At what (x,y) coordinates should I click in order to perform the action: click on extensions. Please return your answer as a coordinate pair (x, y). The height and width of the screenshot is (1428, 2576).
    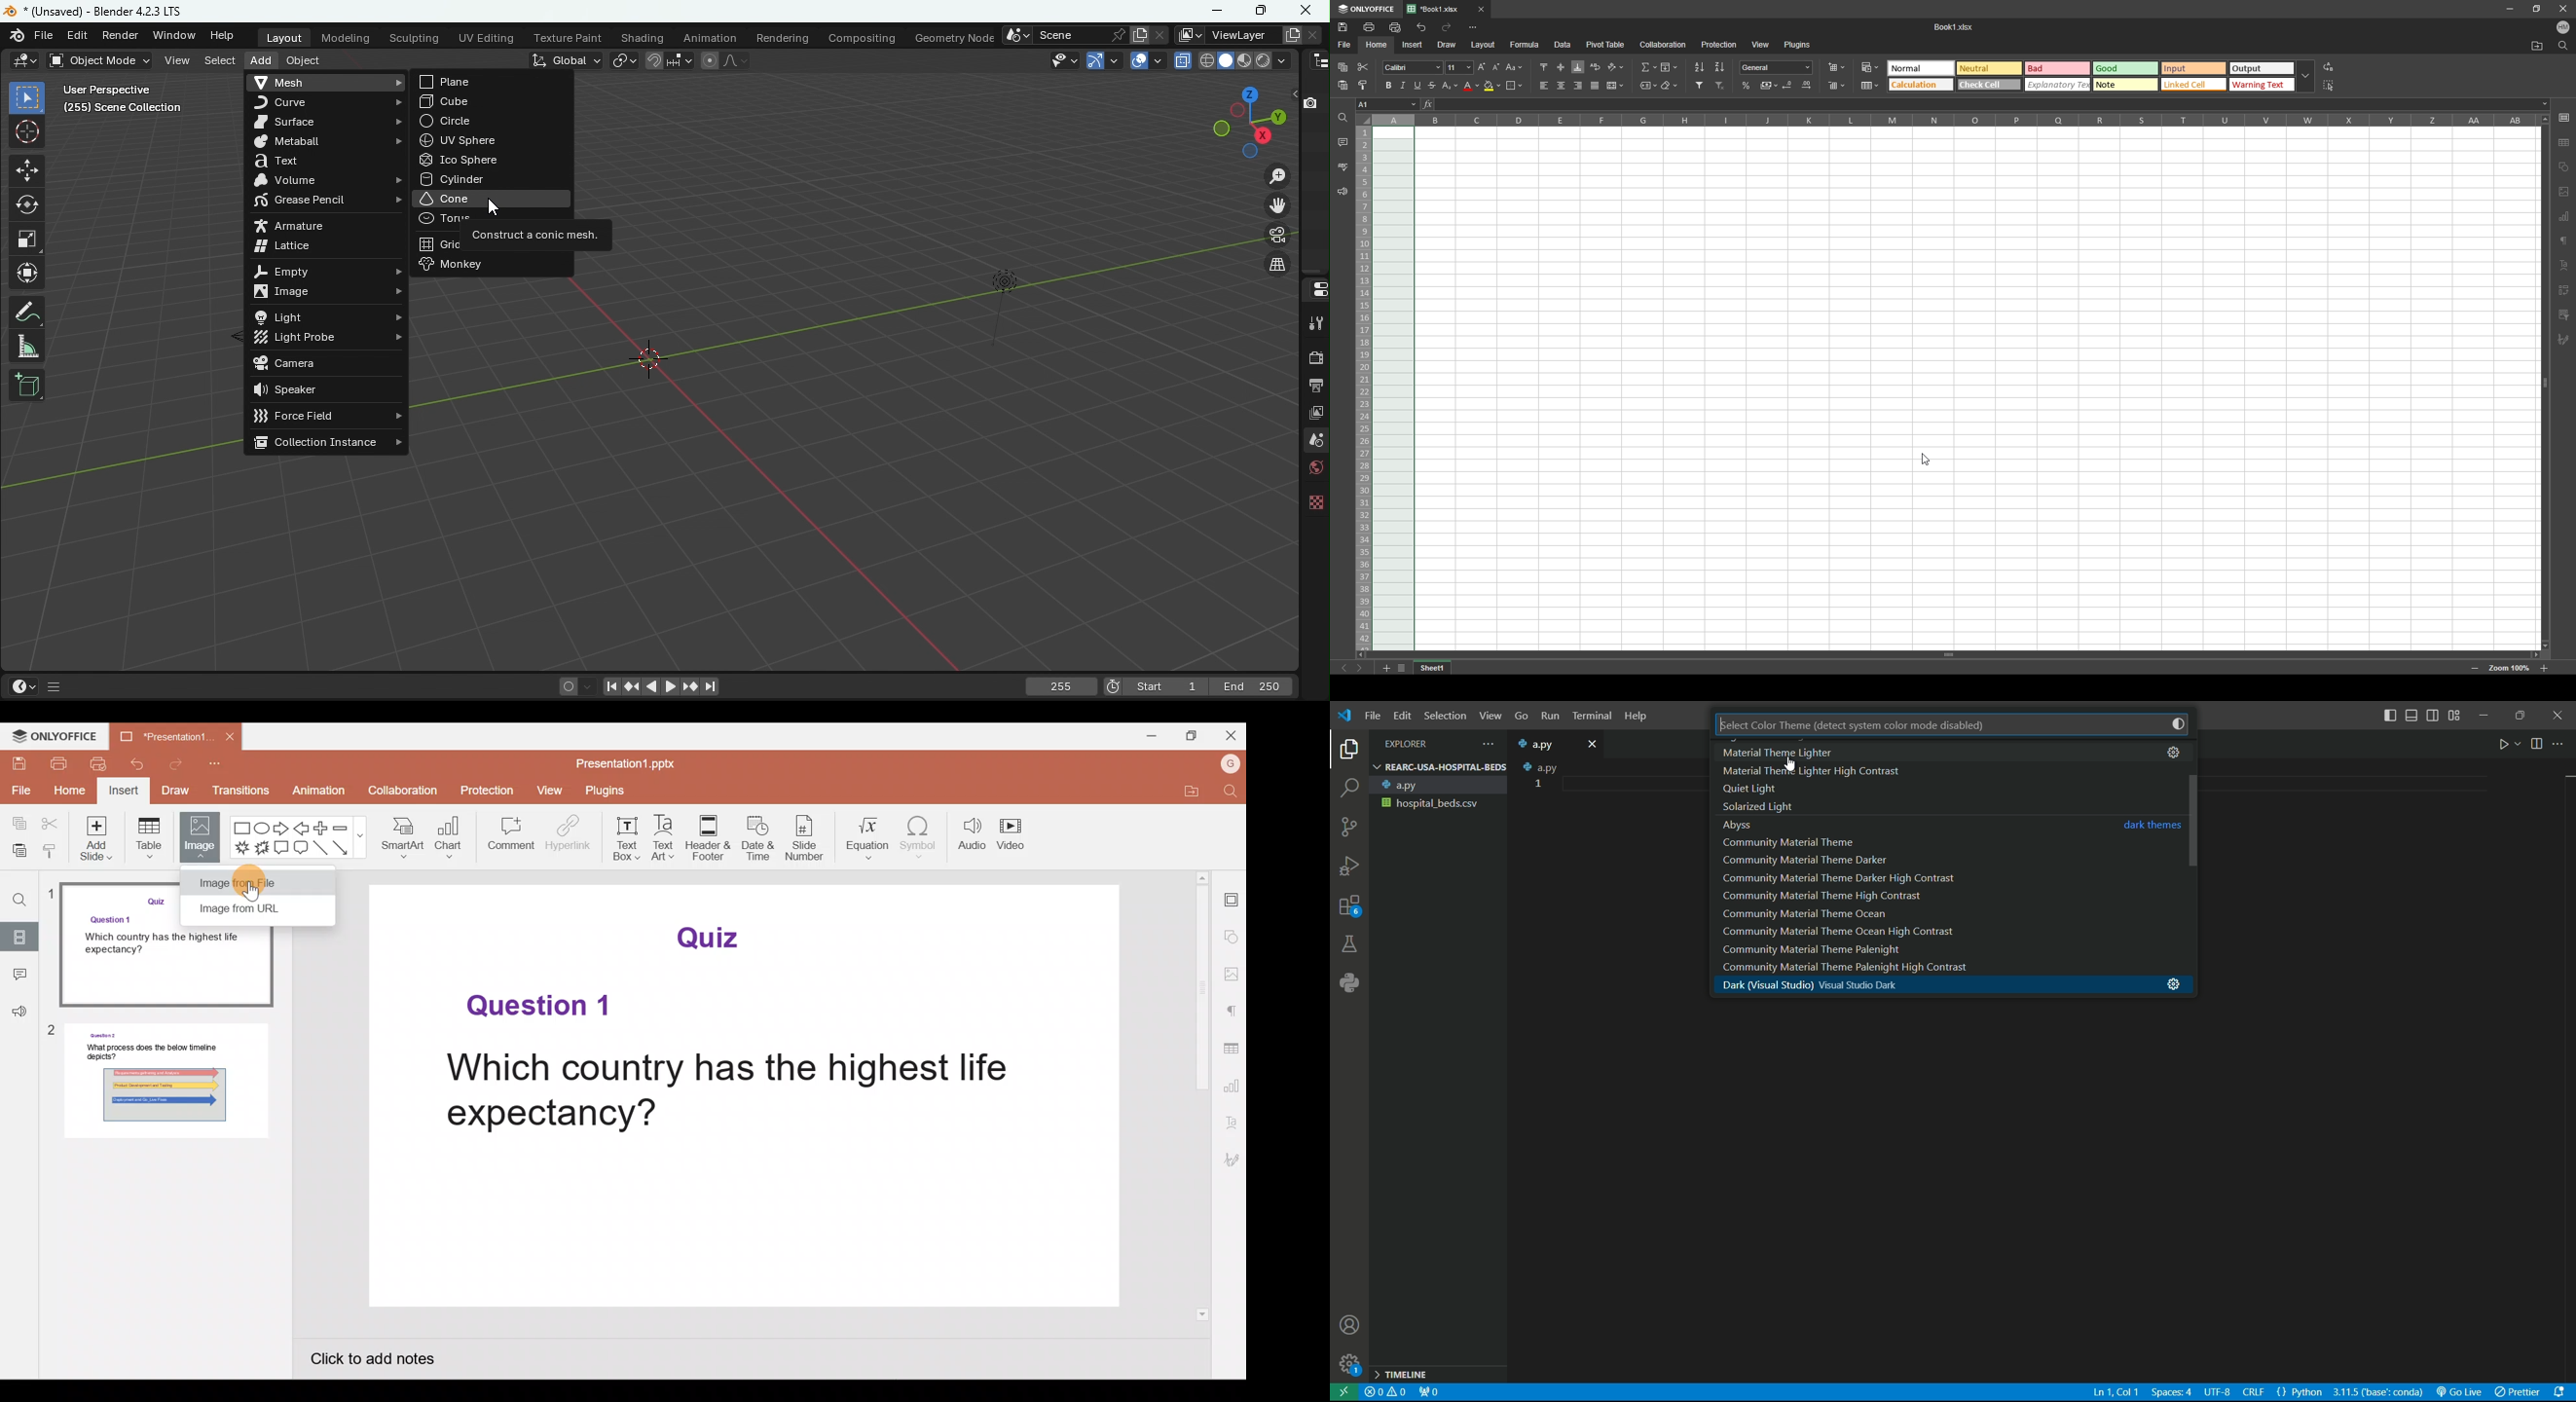
    Looking at the image, I should click on (1349, 909).